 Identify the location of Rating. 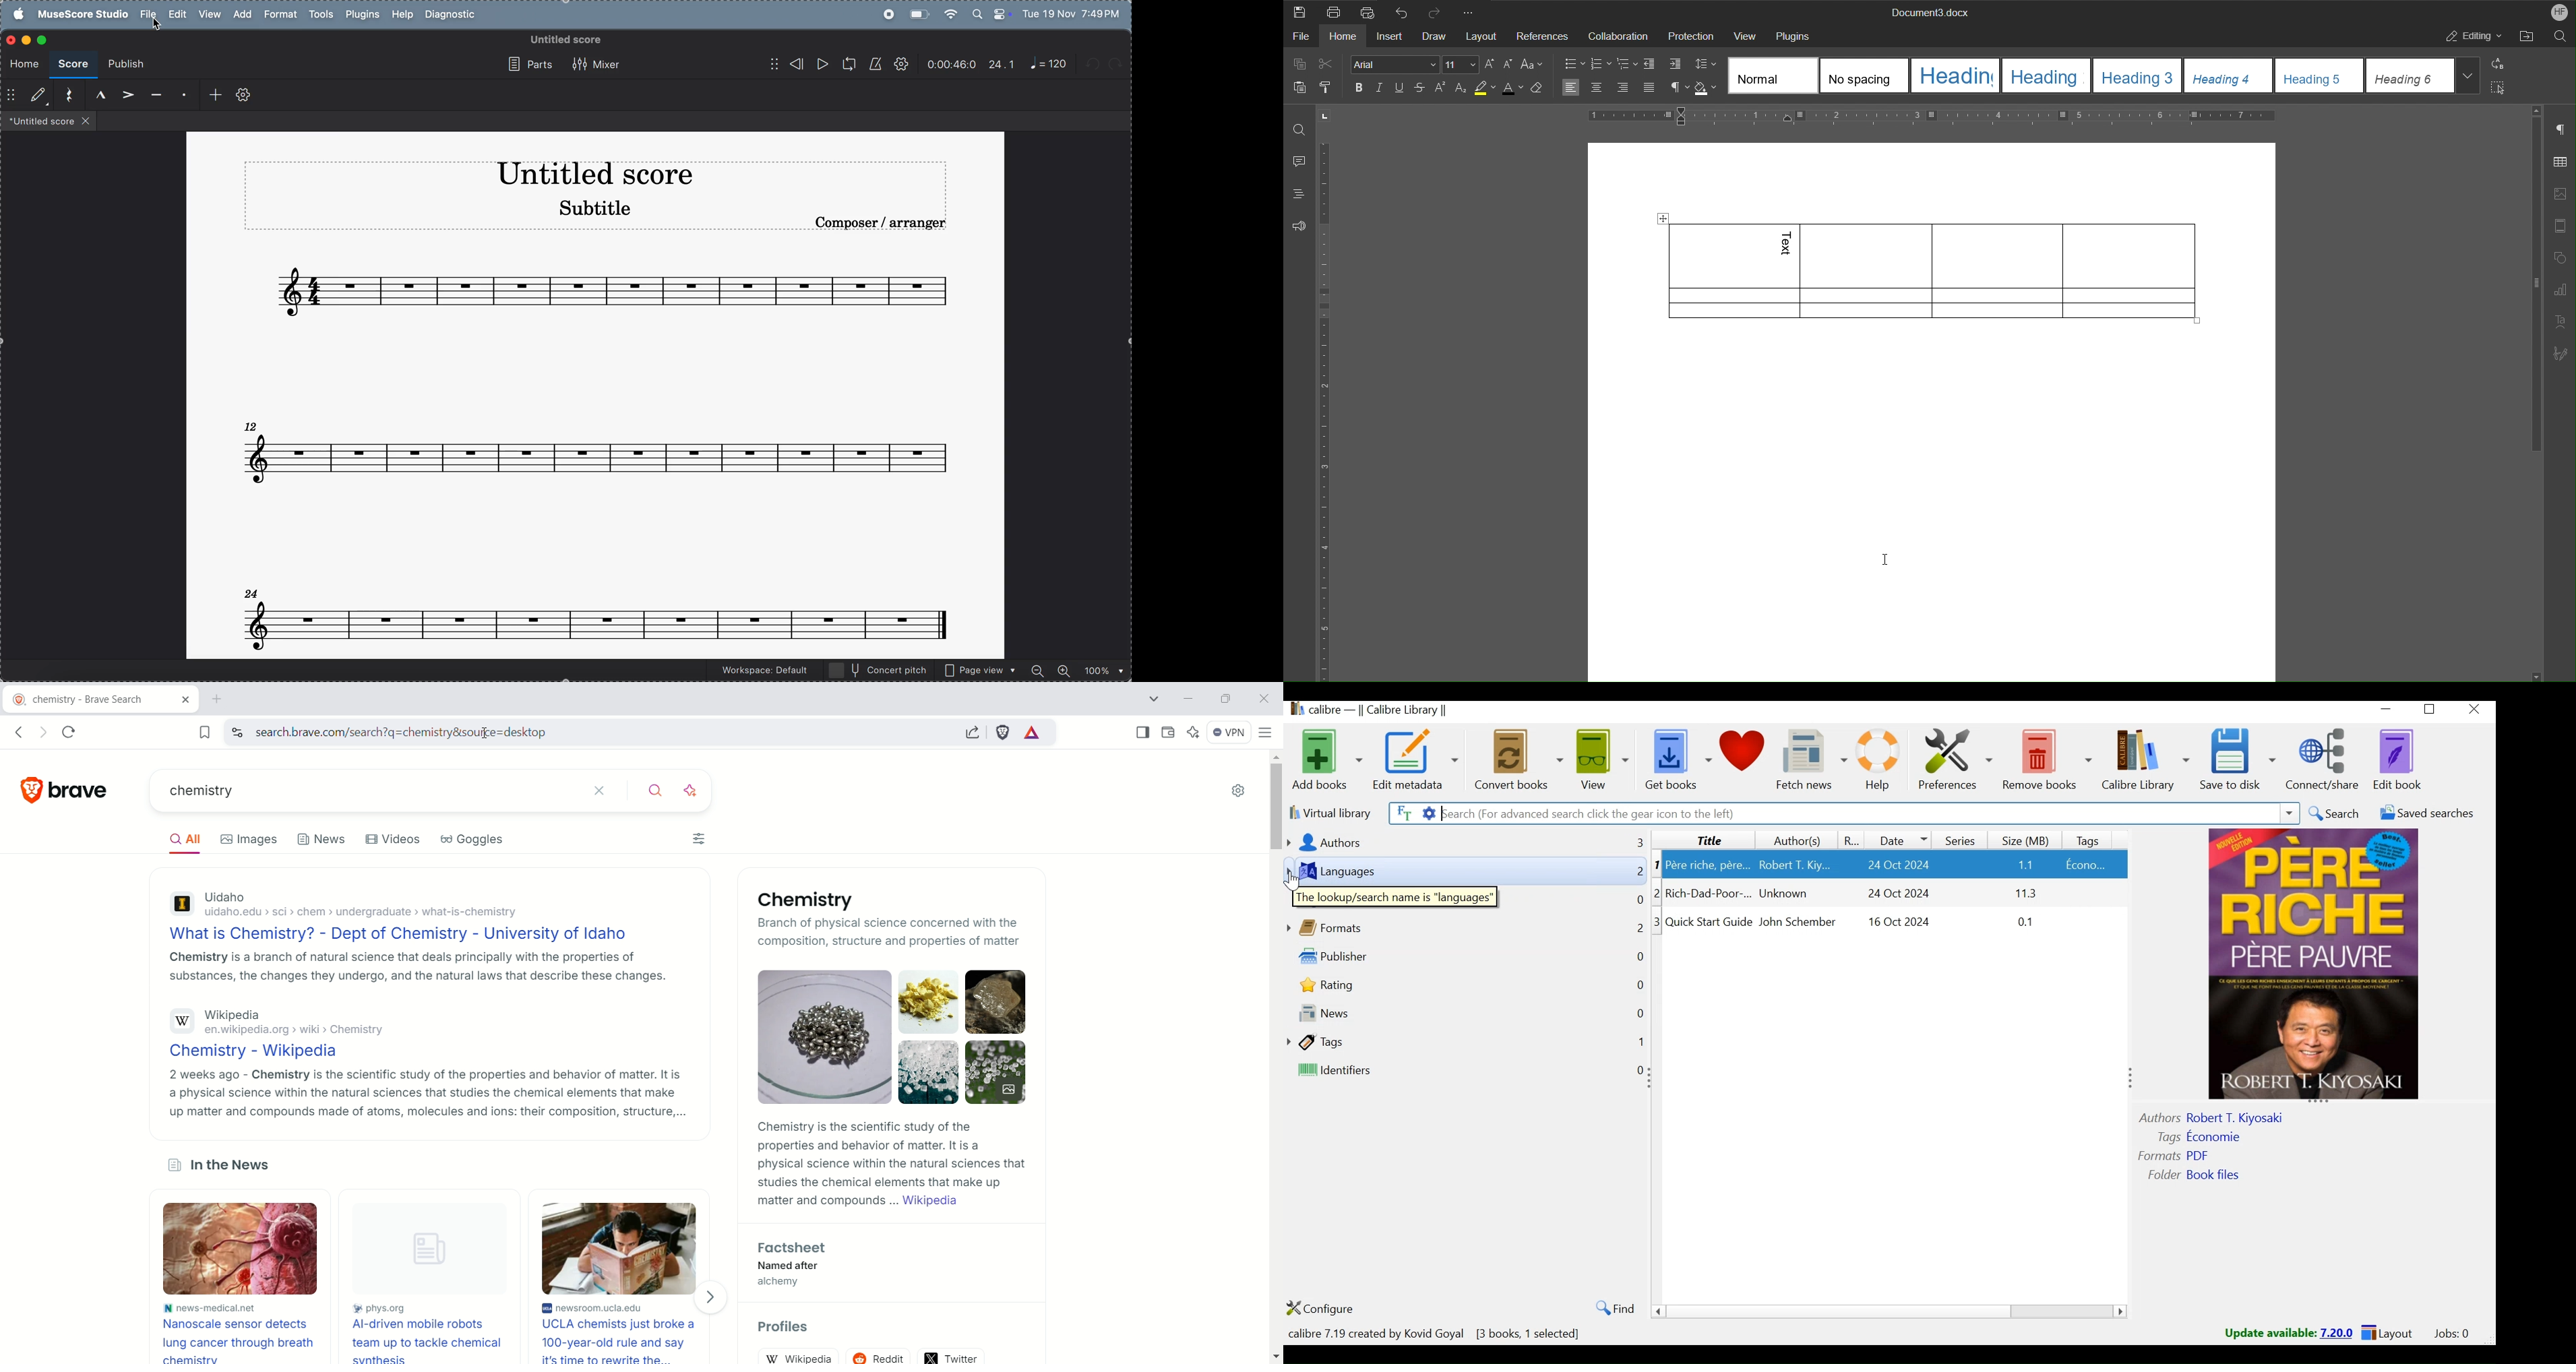
(1853, 840).